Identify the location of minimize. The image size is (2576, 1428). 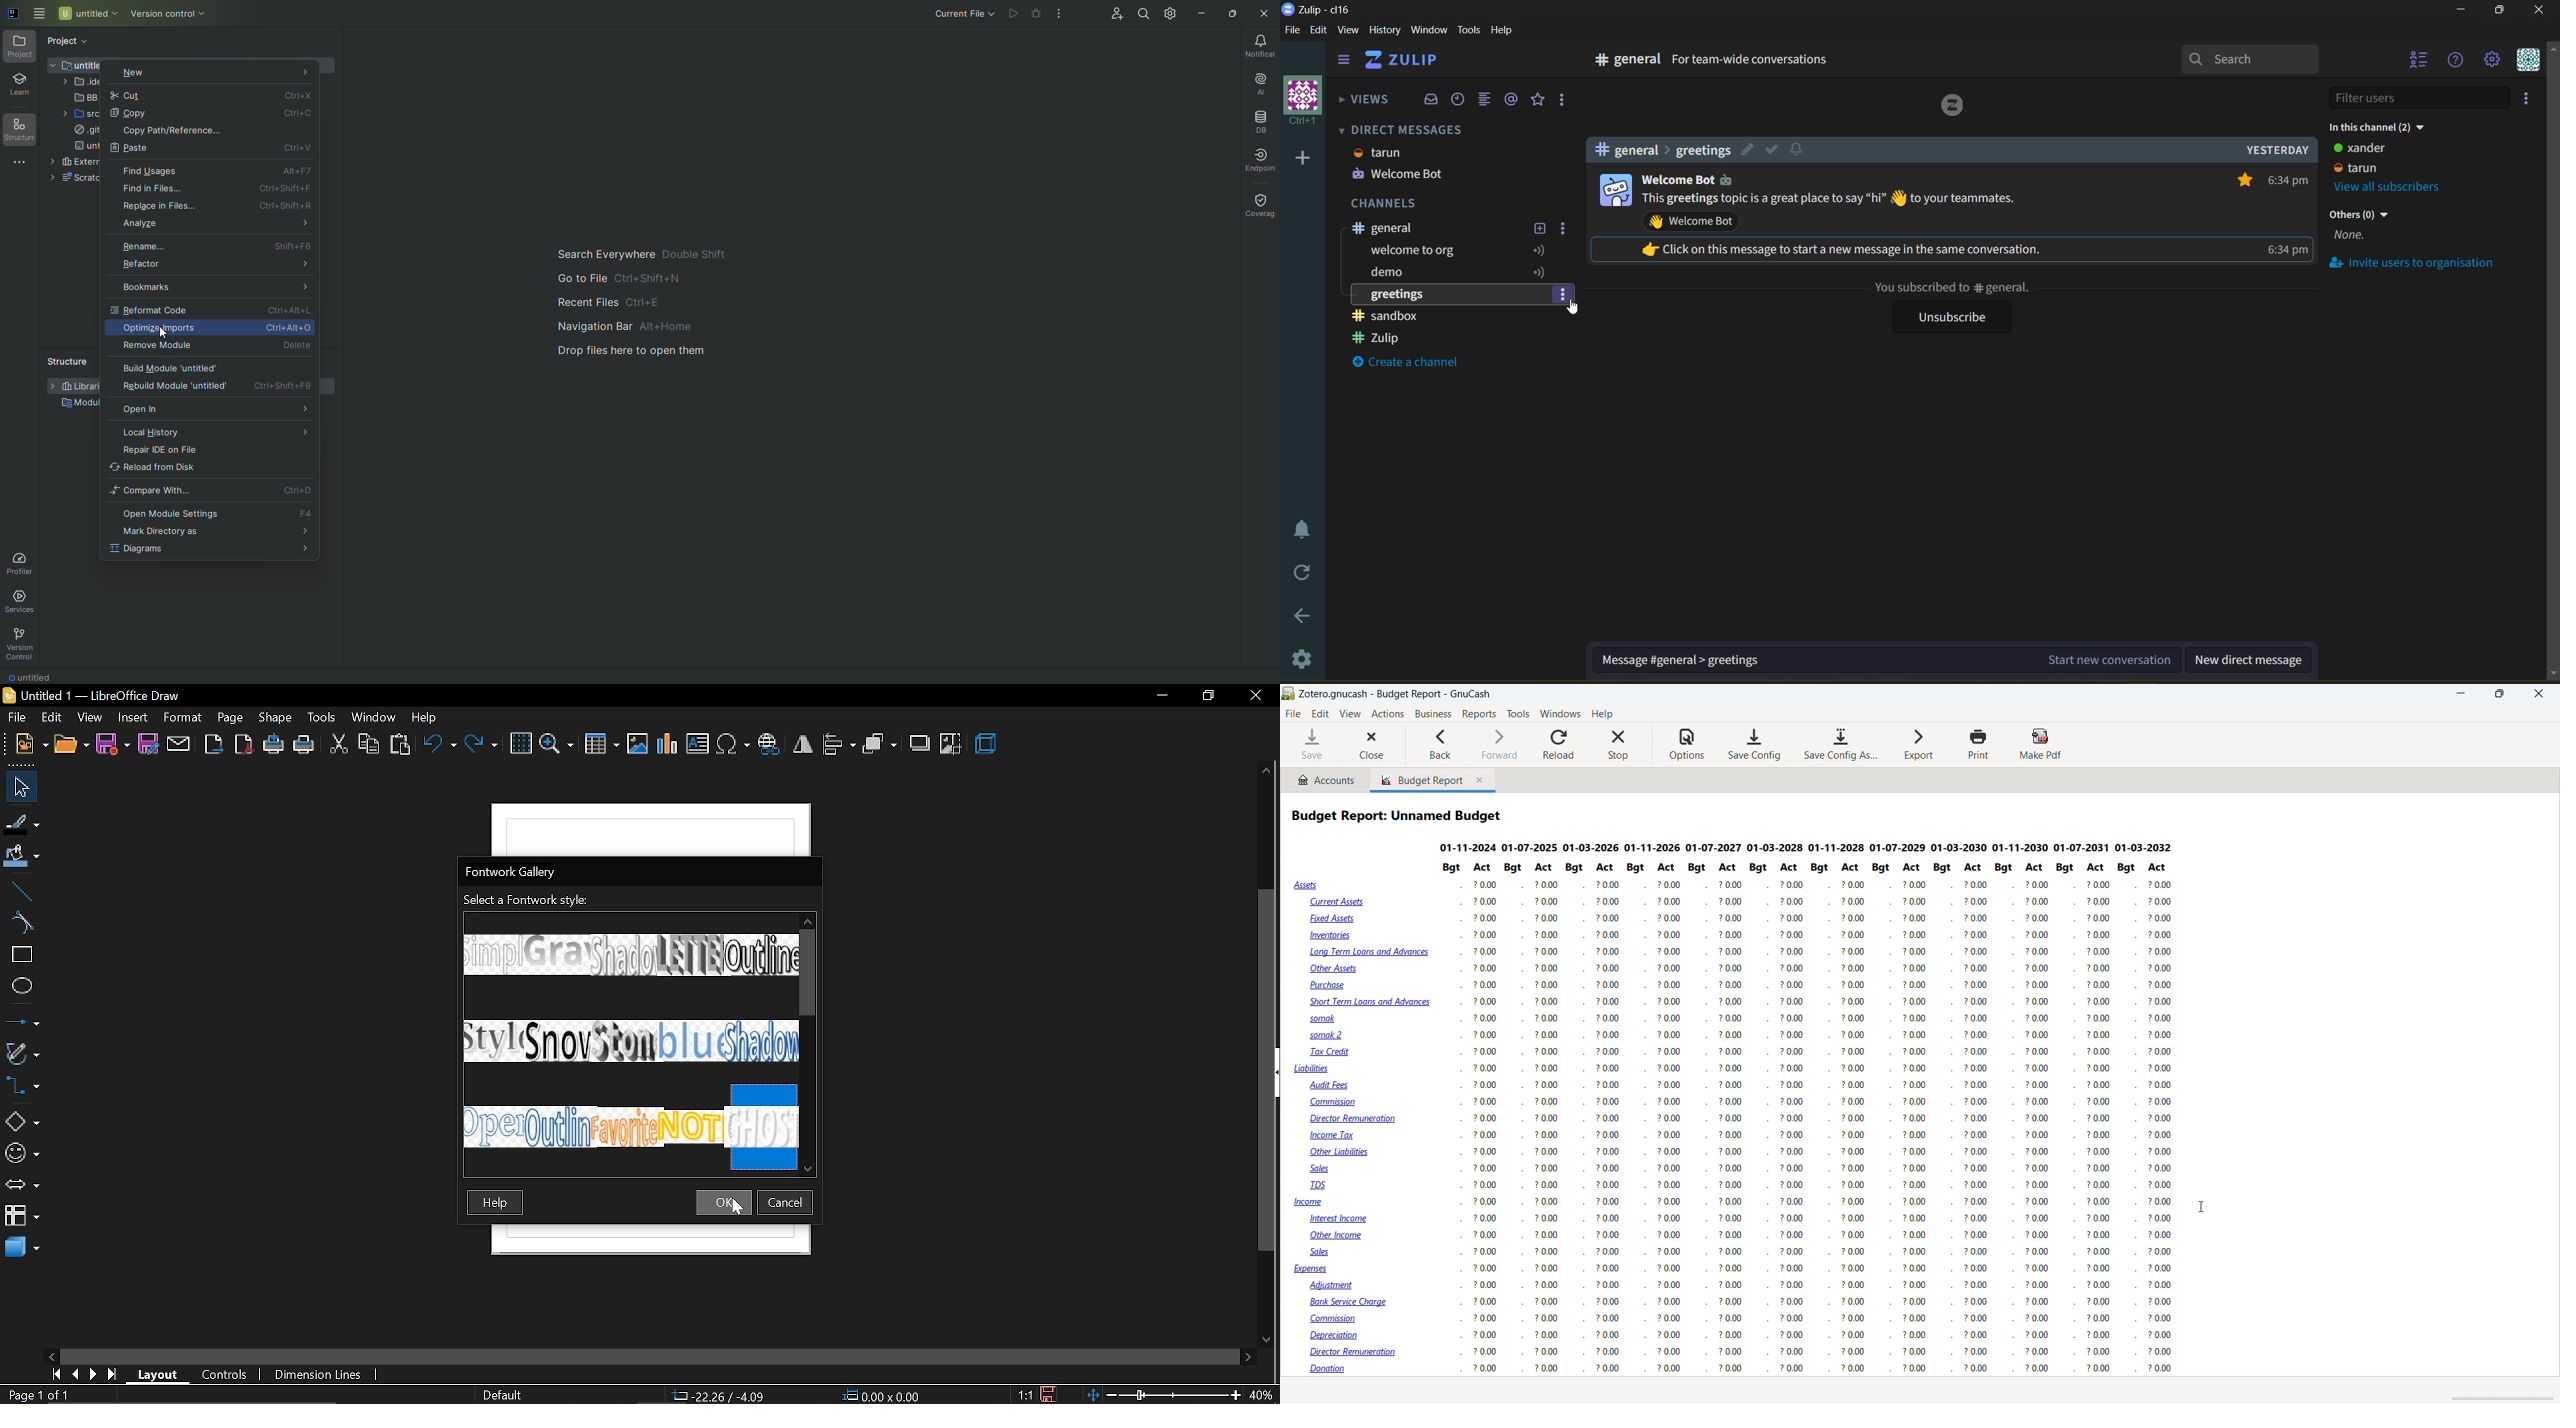
(2462, 694).